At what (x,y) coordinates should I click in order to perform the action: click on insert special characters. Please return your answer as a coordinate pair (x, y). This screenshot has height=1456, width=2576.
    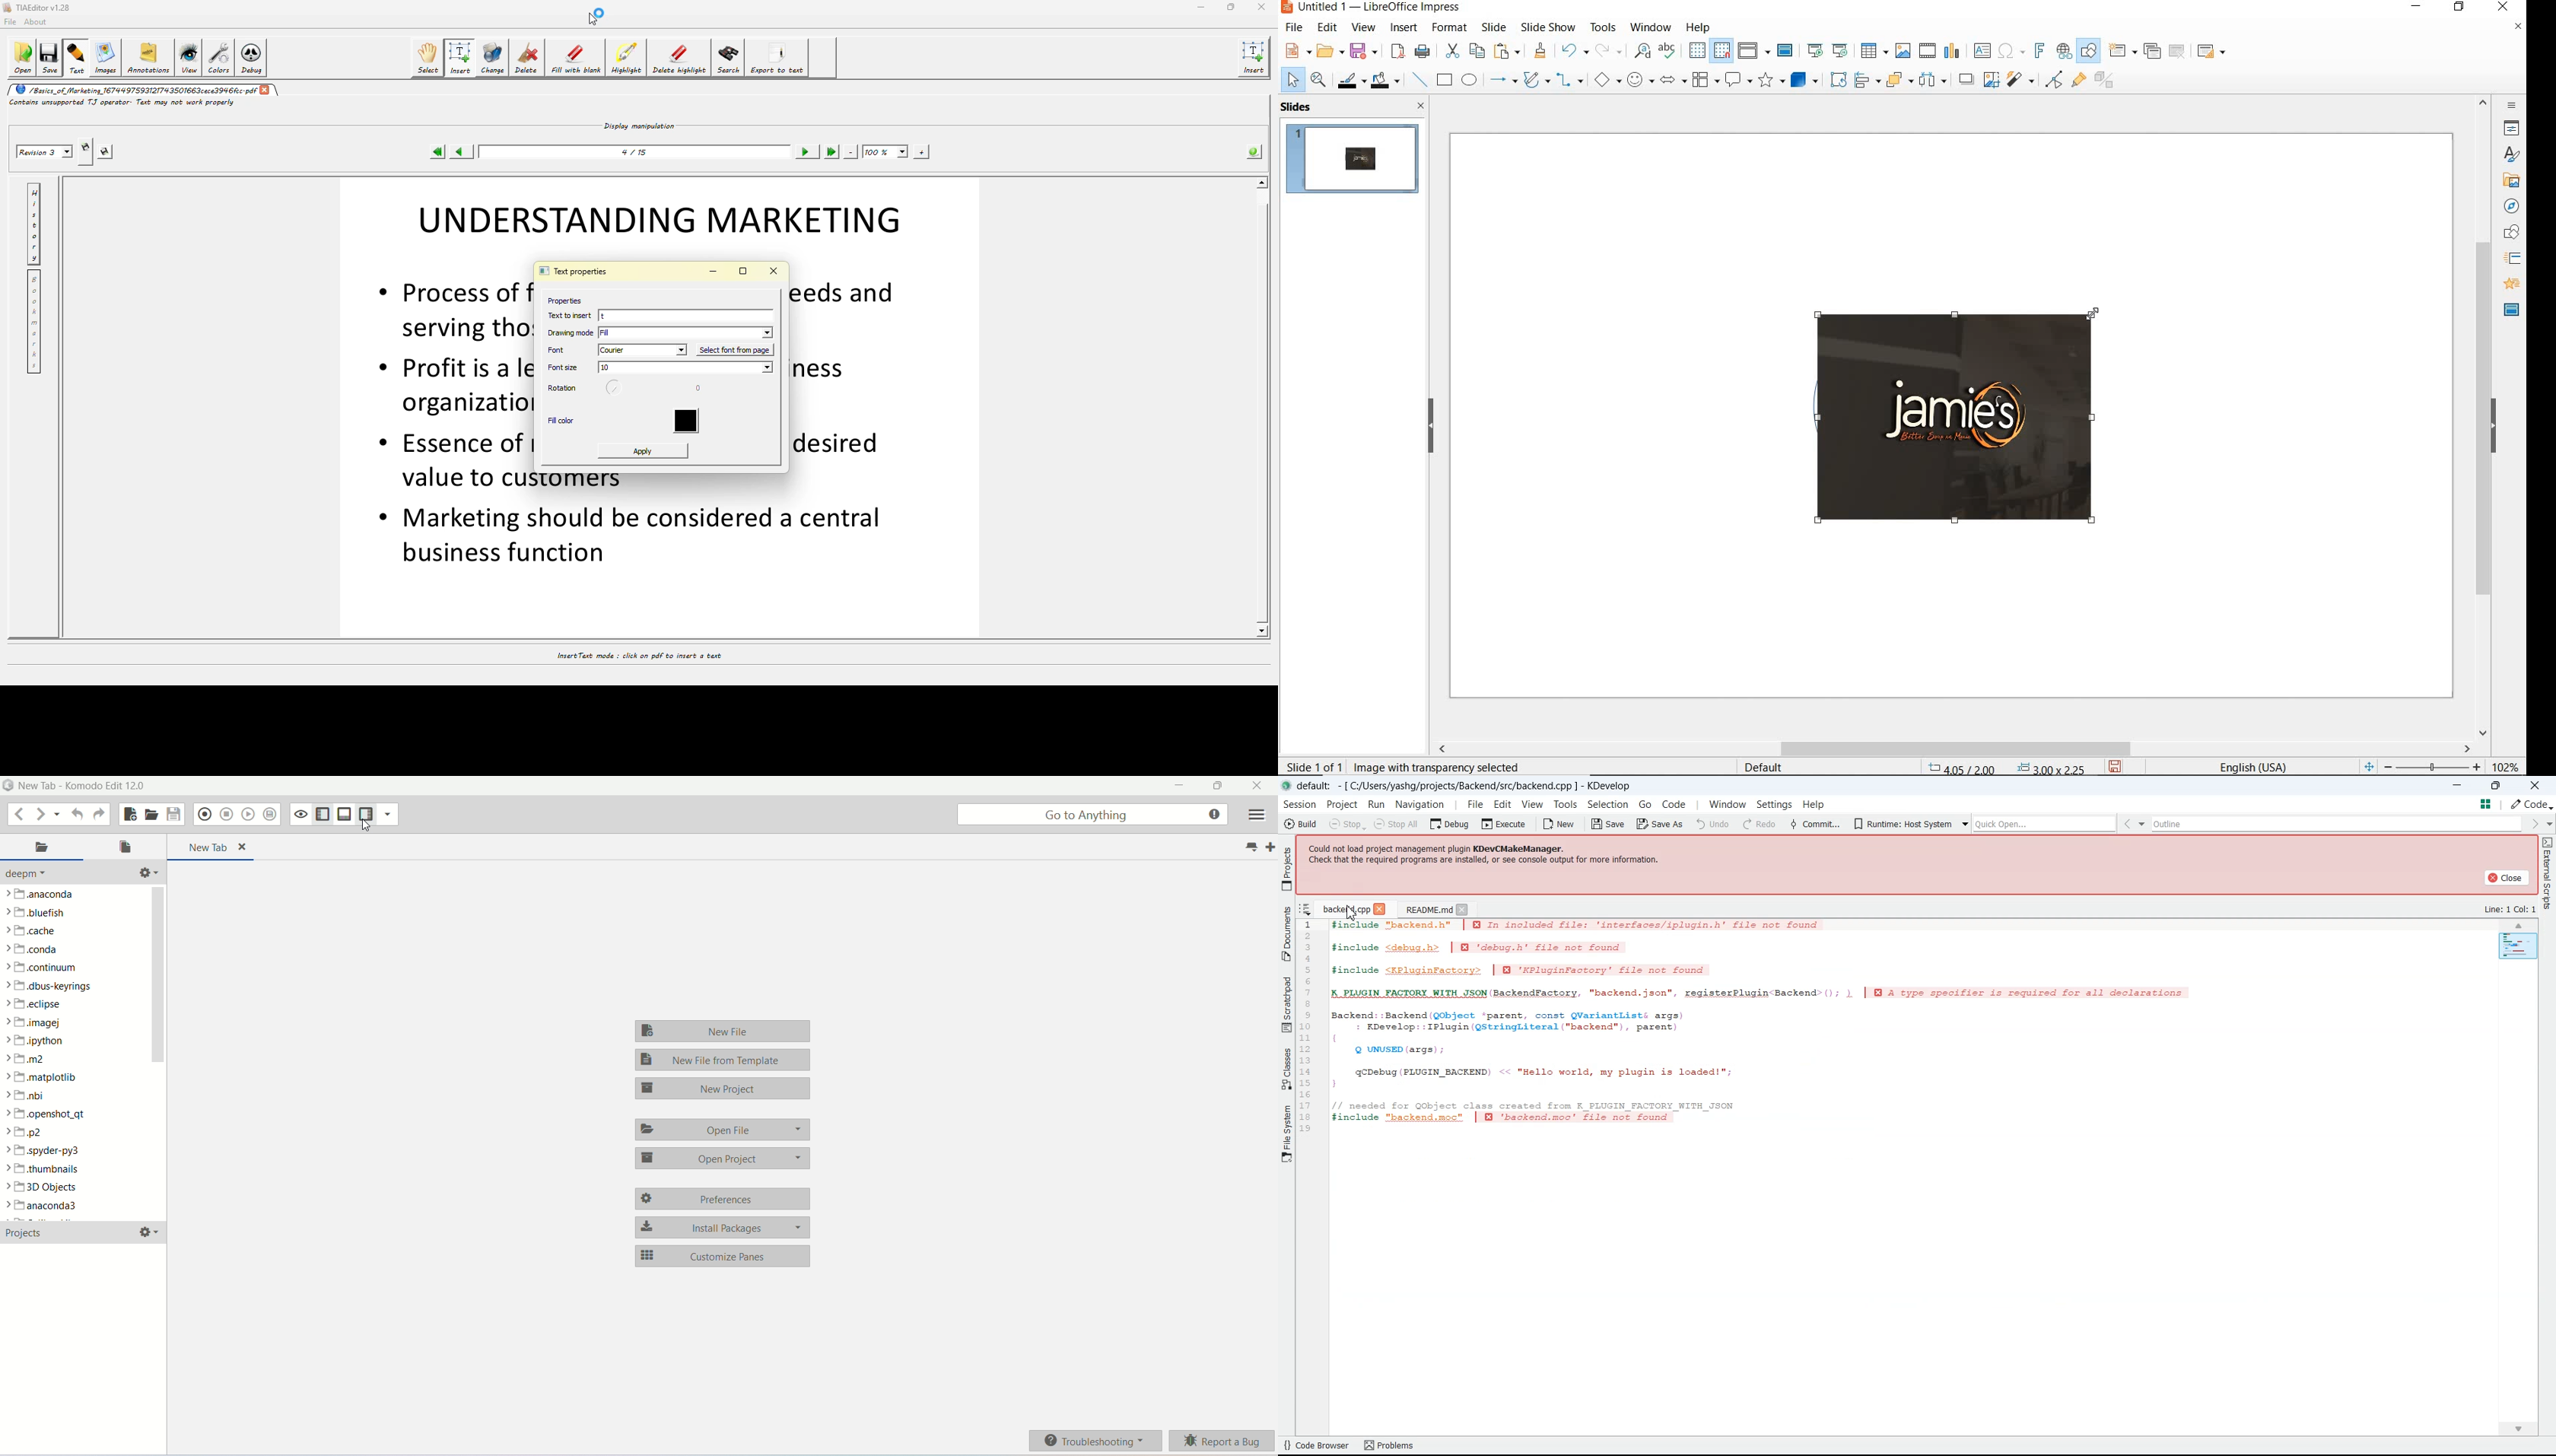
    Looking at the image, I should click on (2009, 49).